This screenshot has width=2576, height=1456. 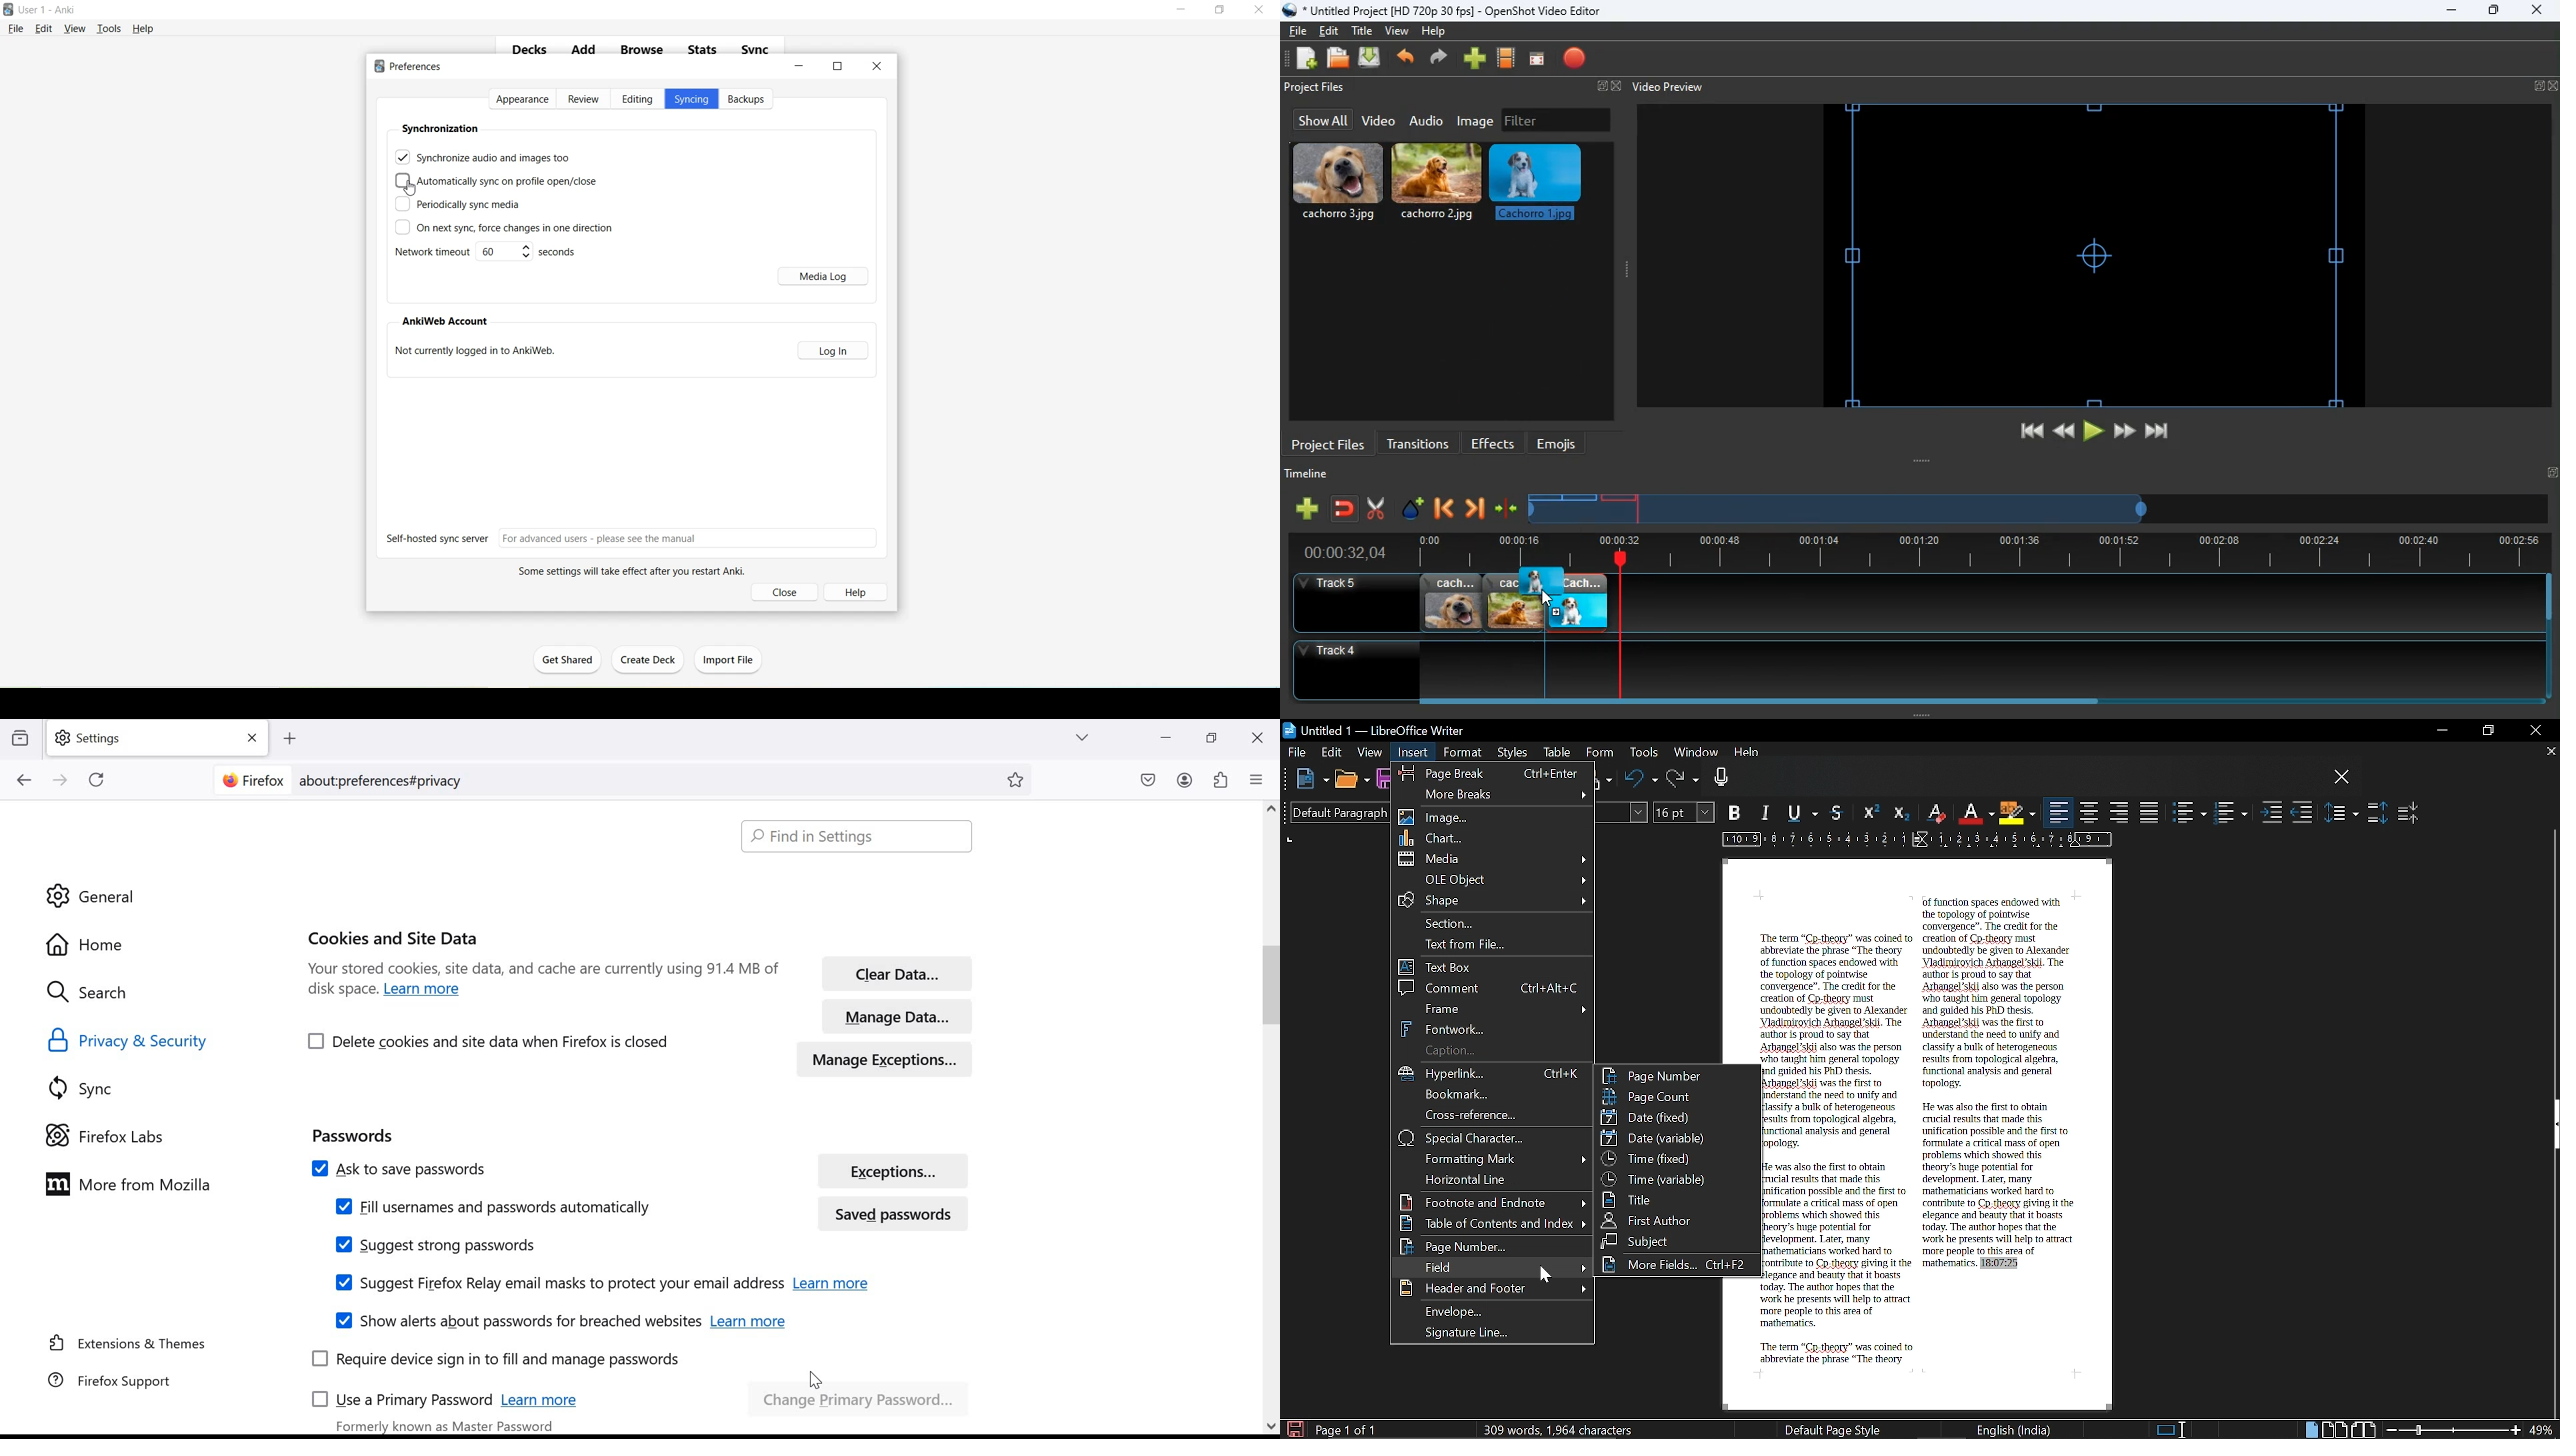 I want to click on open application menu, so click(x=1259, y=779).